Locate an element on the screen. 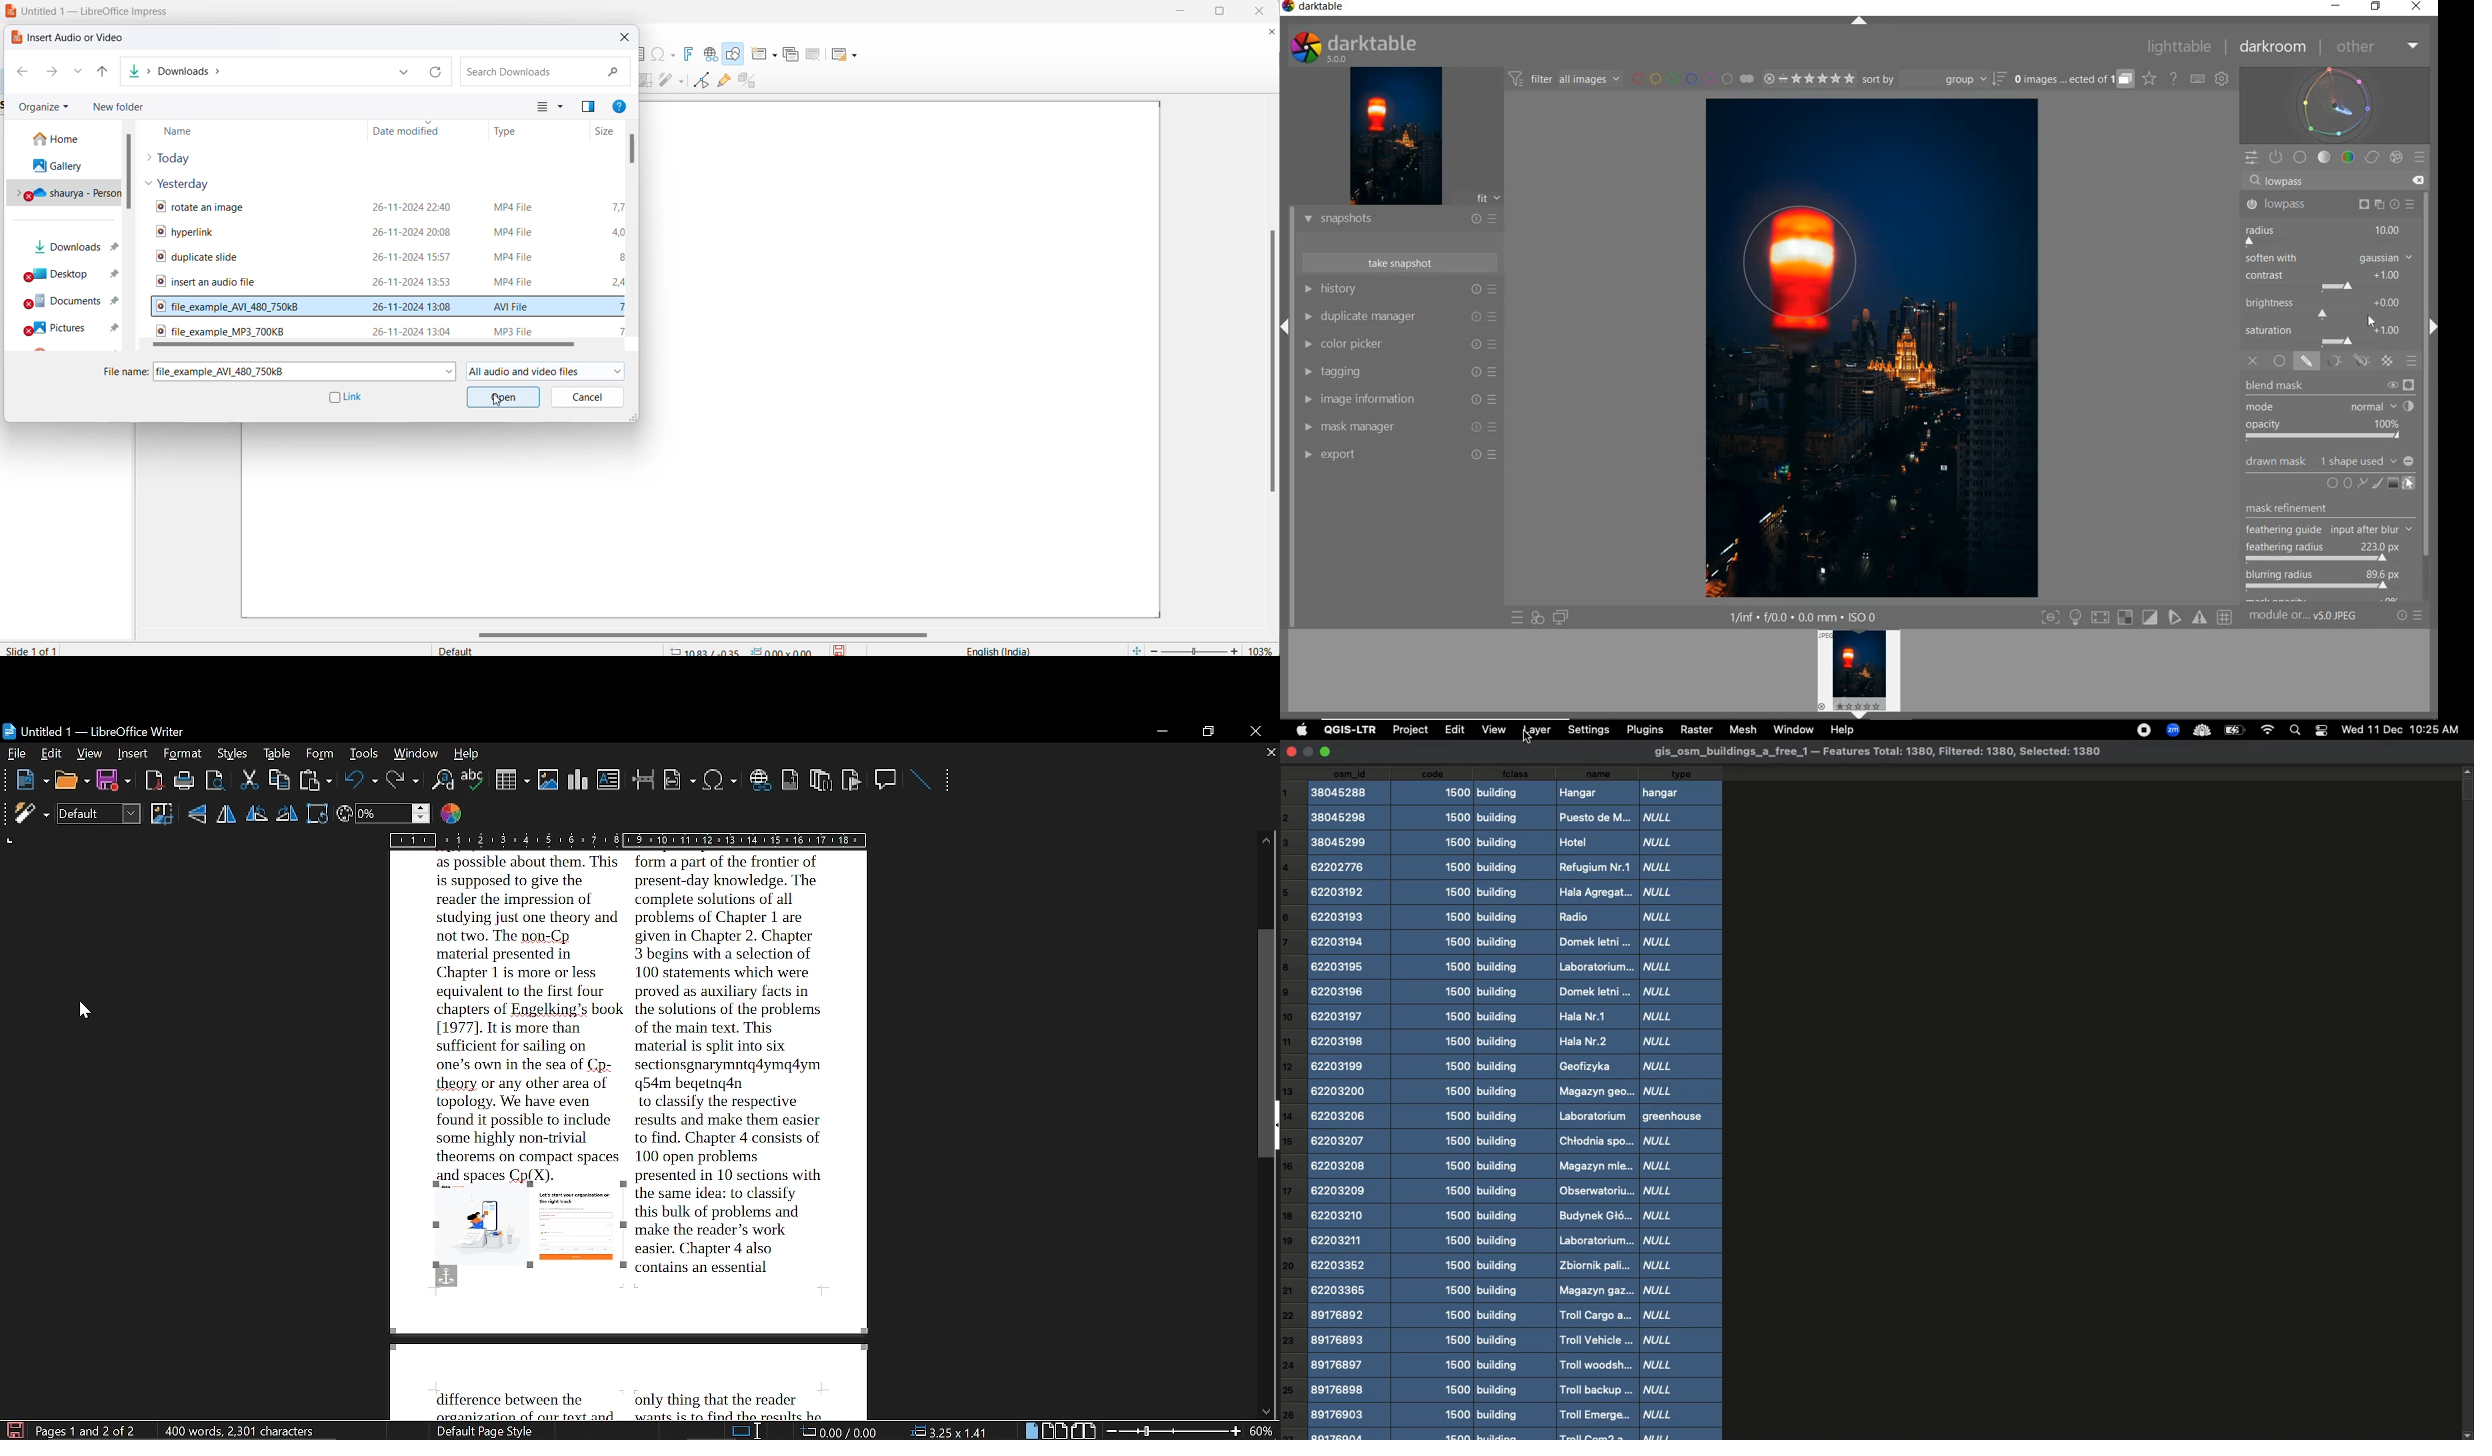 Image resolution: width=2492 pixels, height=1456 pixels. standard selection is located at coordinates (743, 1431).